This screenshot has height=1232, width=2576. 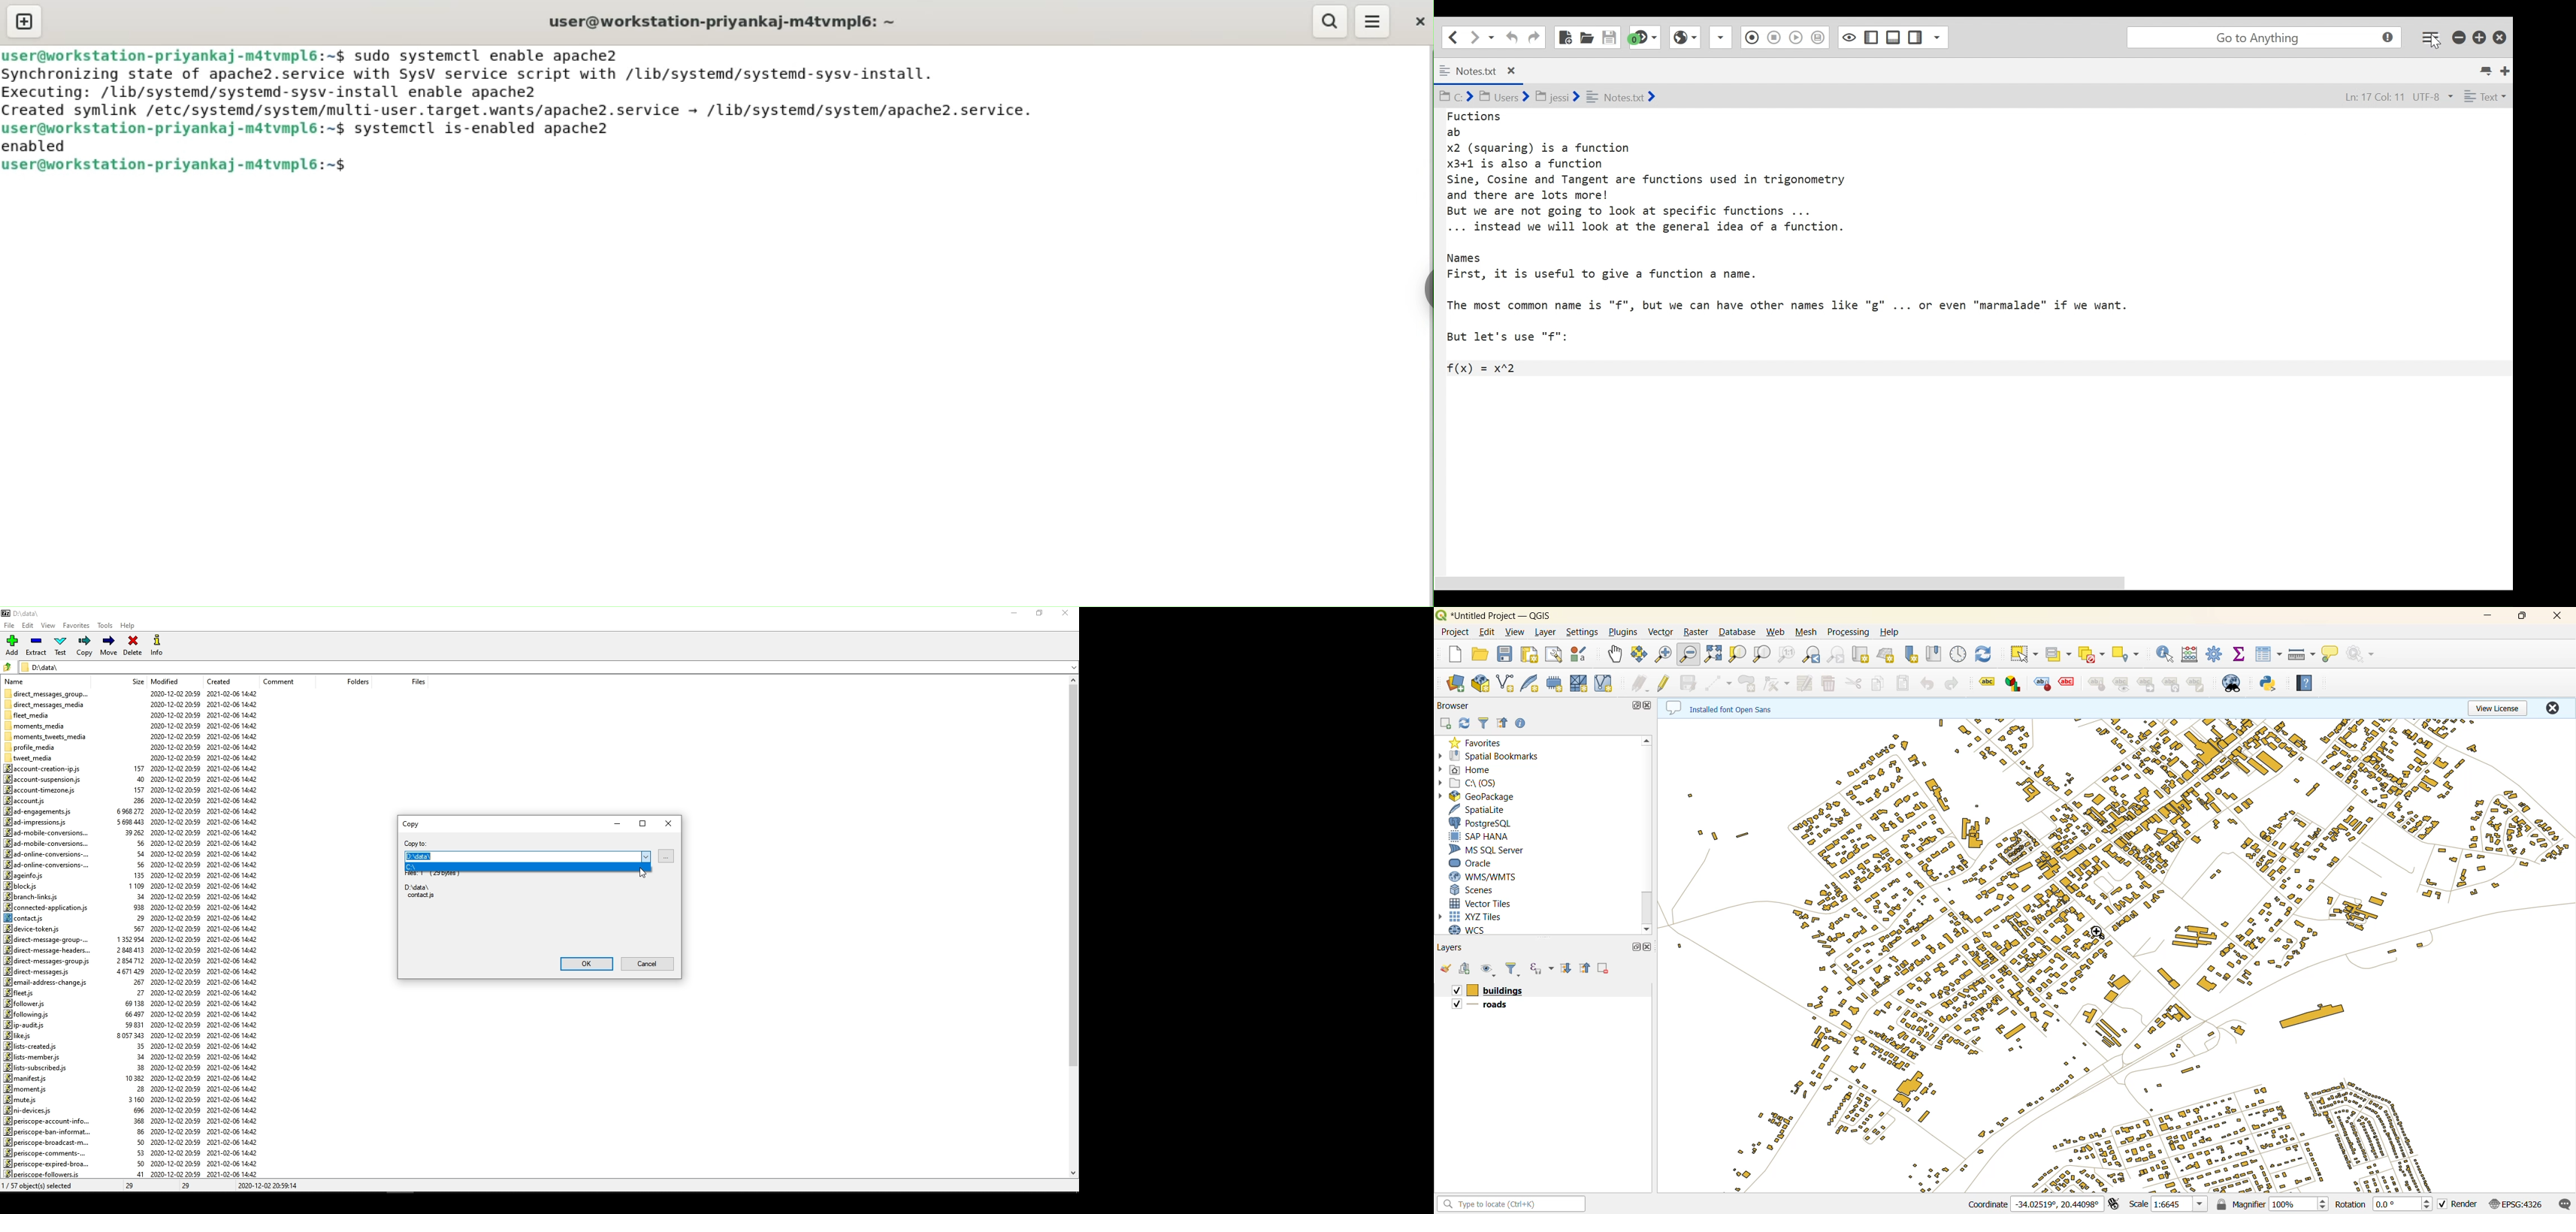 I want to click on Notes.txt, so click(x=1487, y=71).